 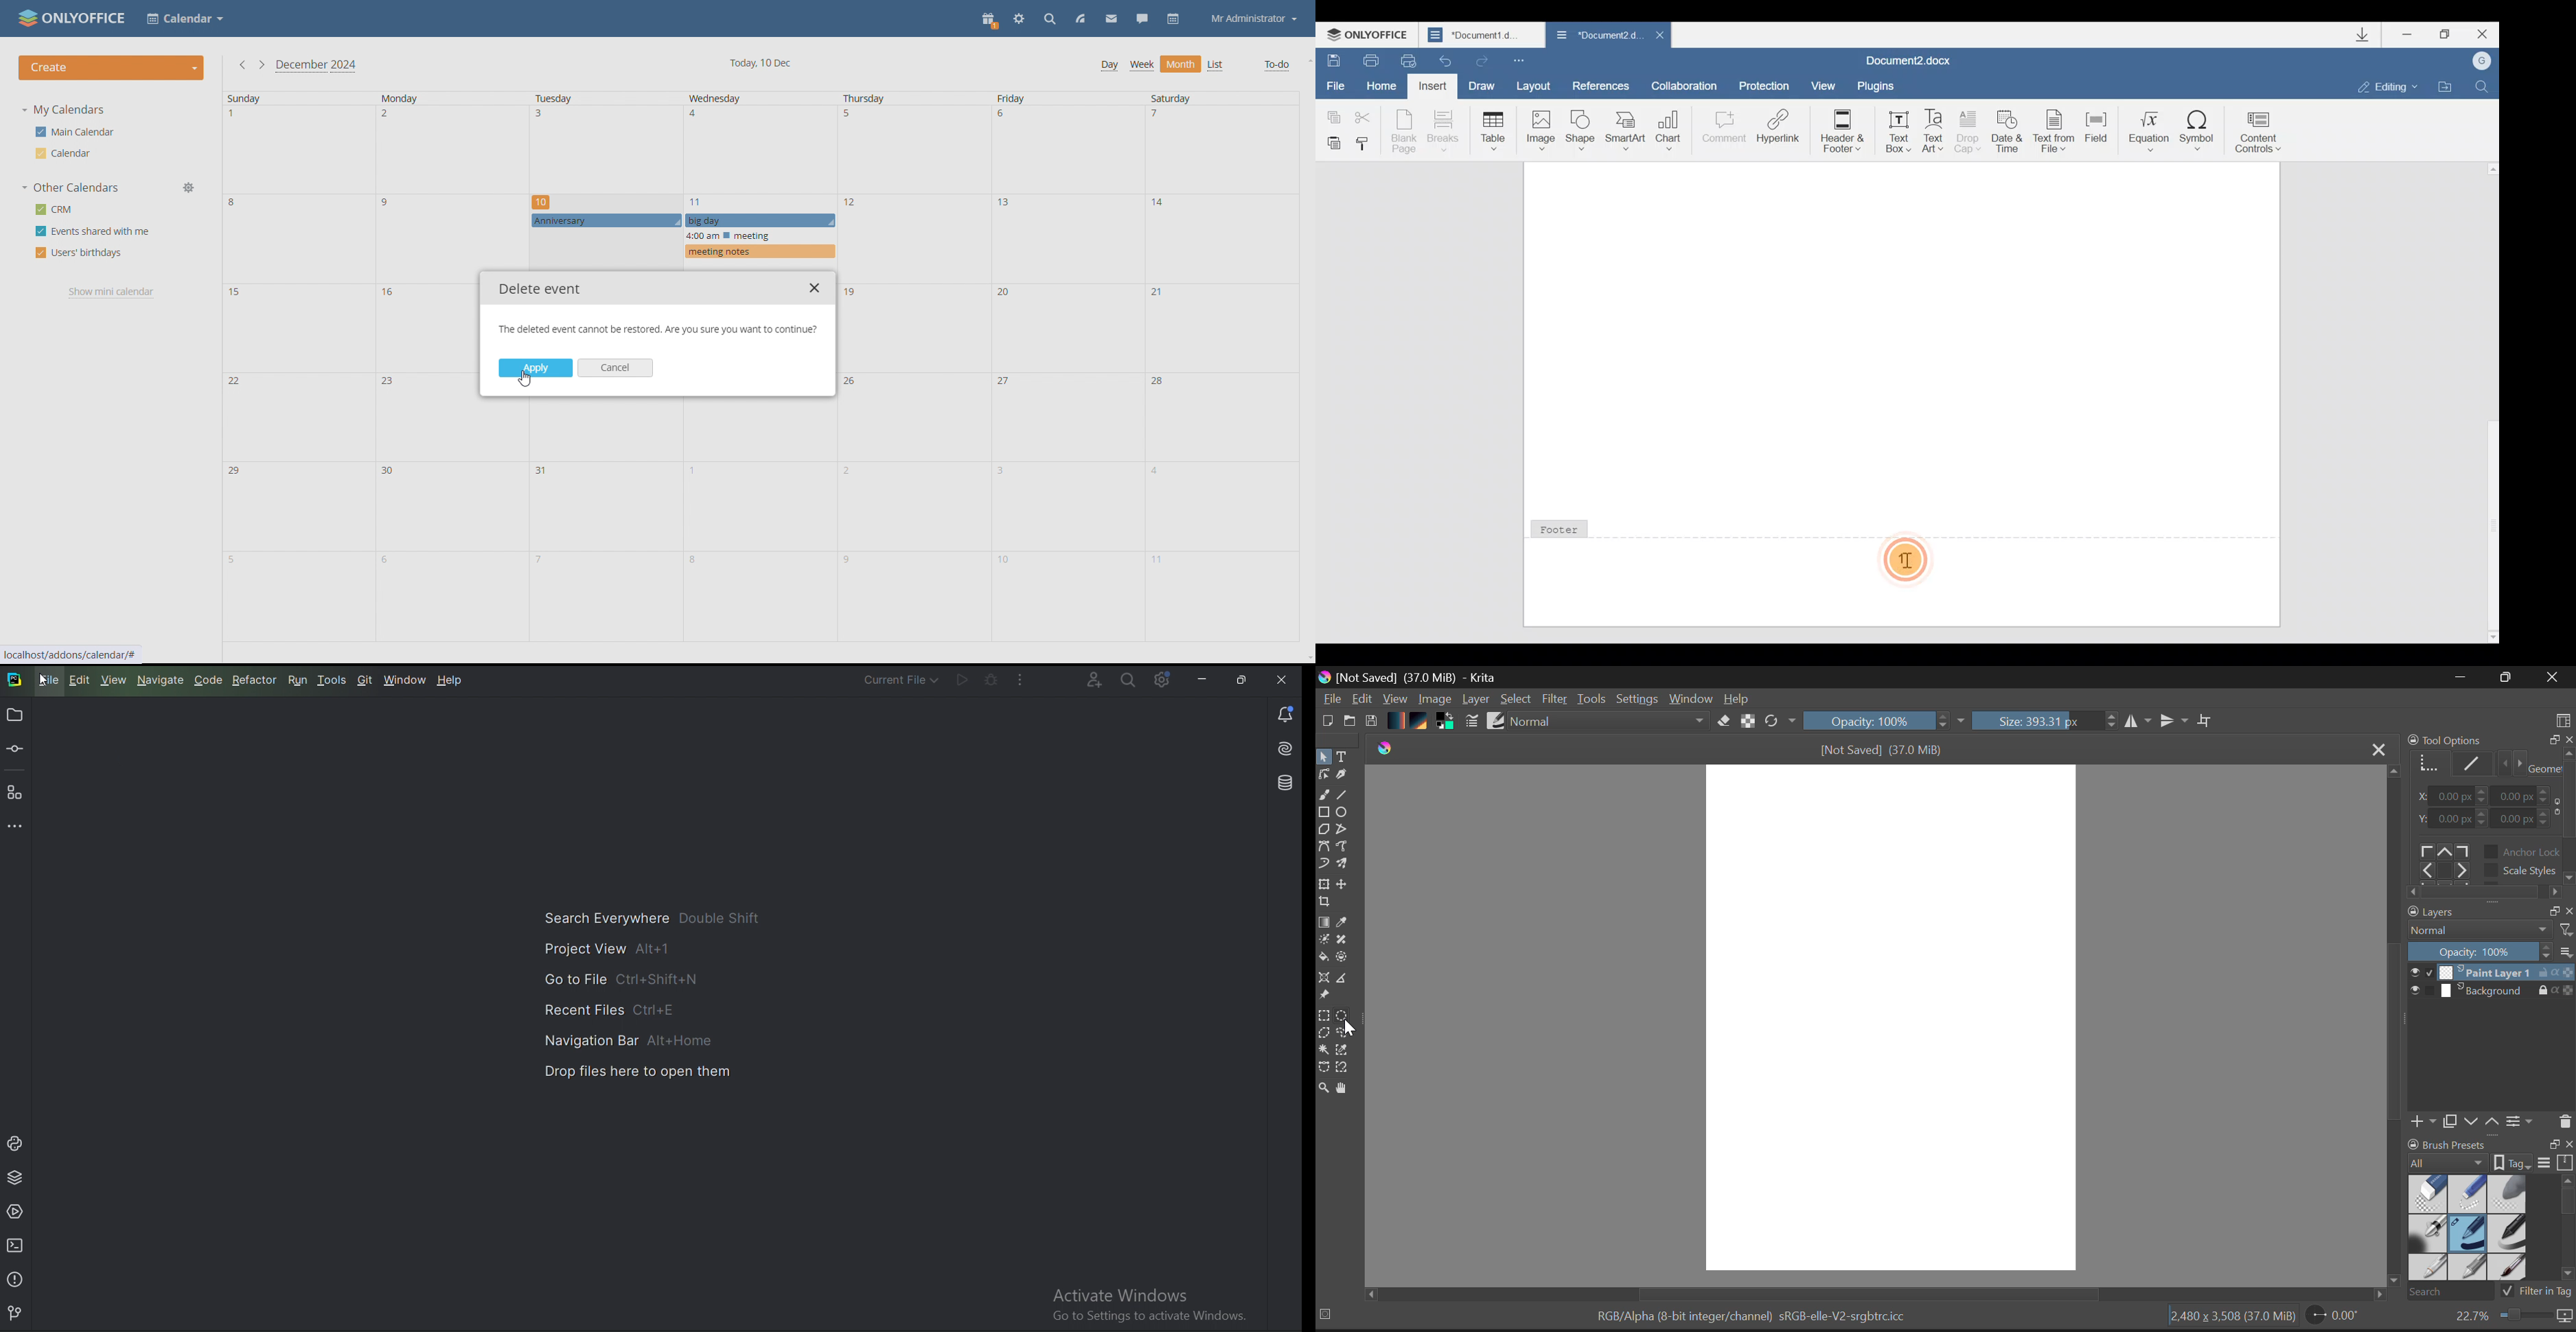 What do you see at coordinates (2443, 33) in the screenshot?
I see `Maximize` at bounding box center [2443, 33].